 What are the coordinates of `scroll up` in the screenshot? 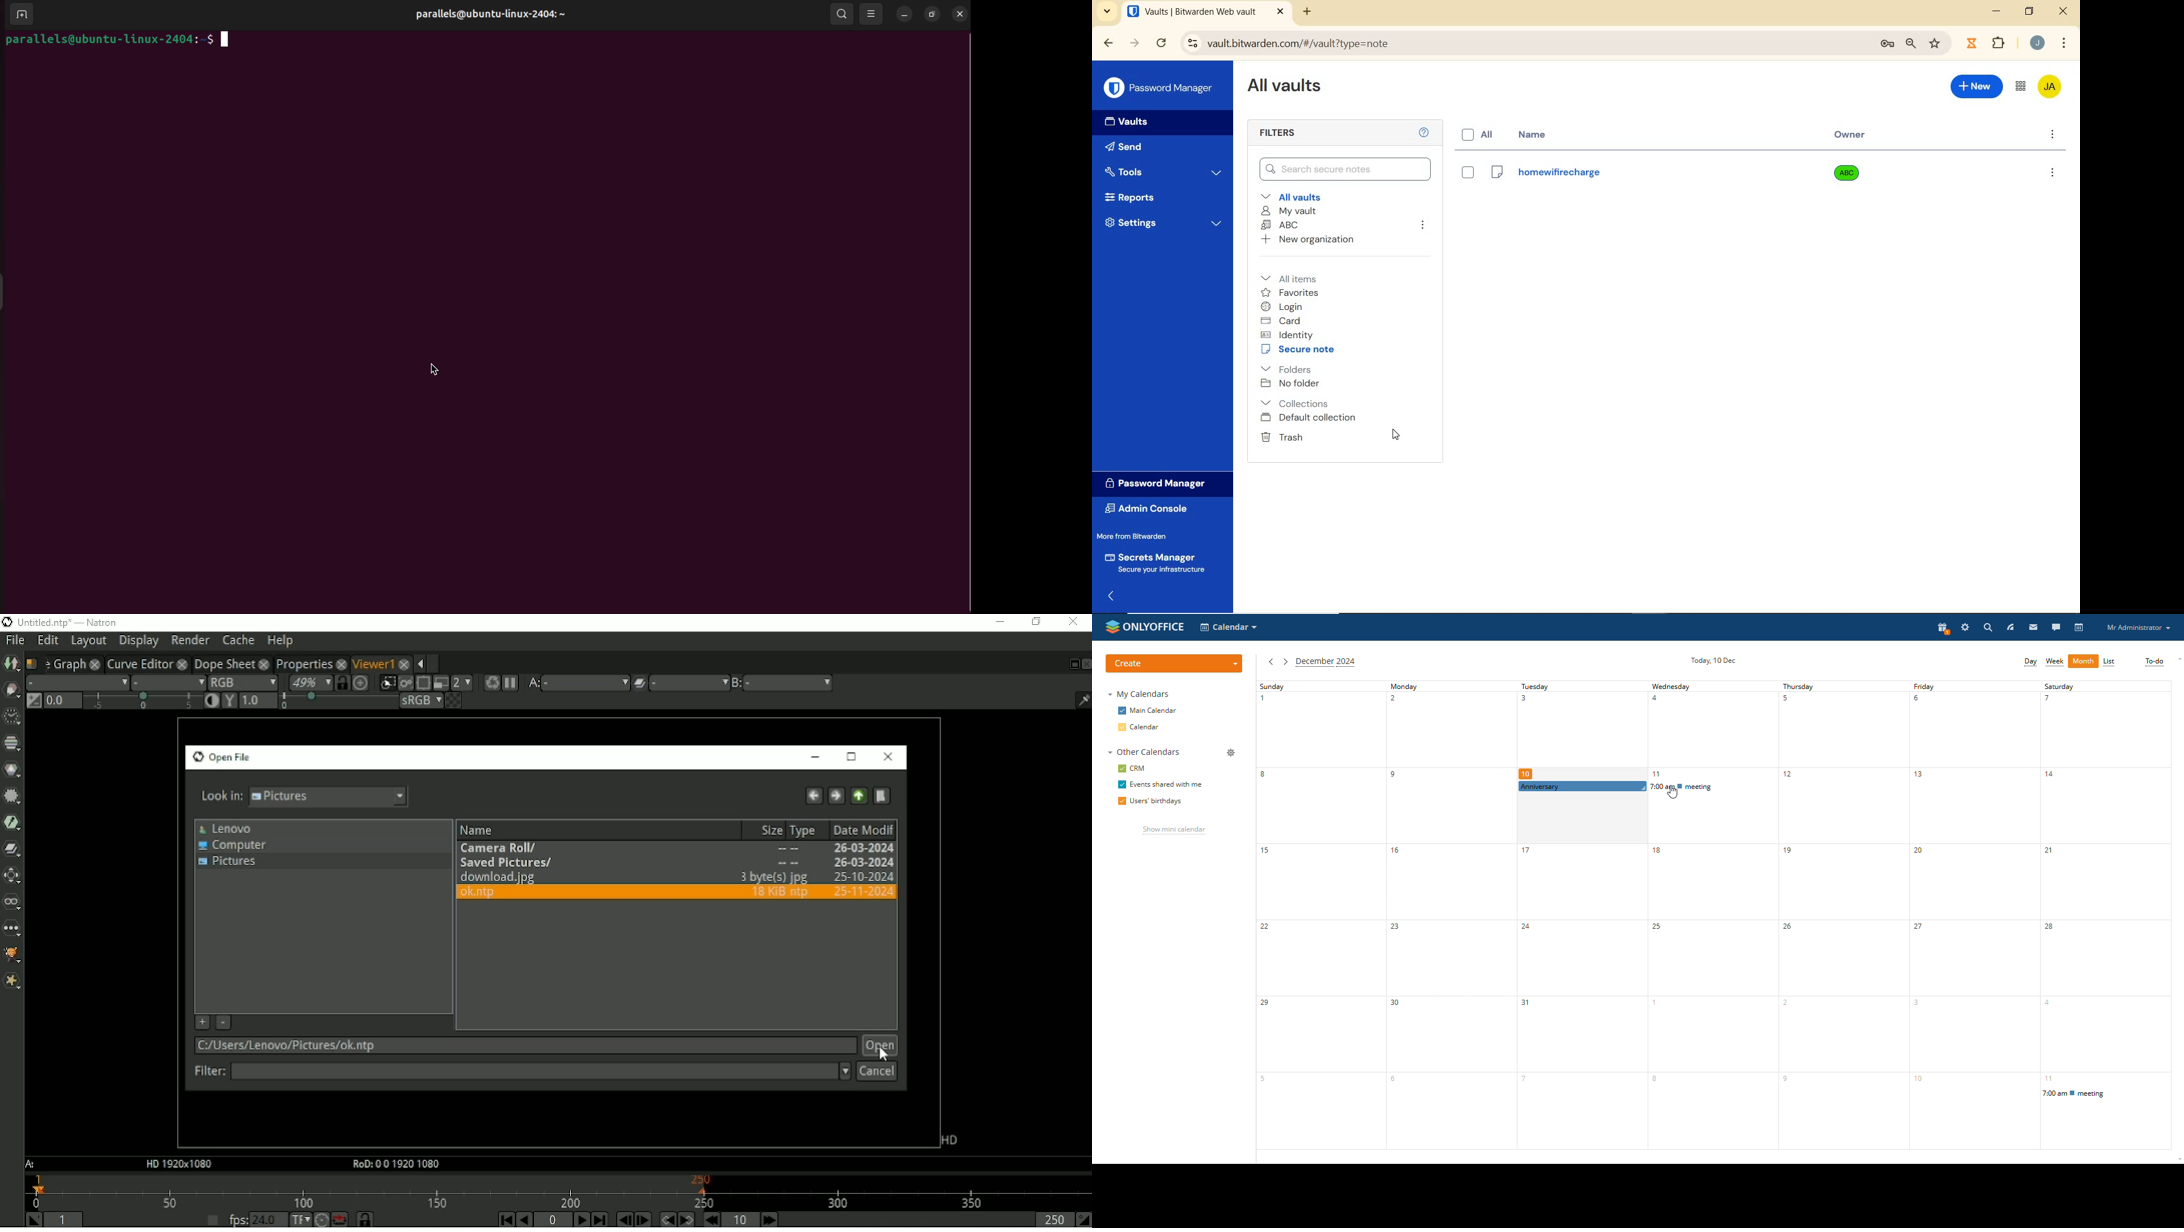 It's located at (2177, 660).